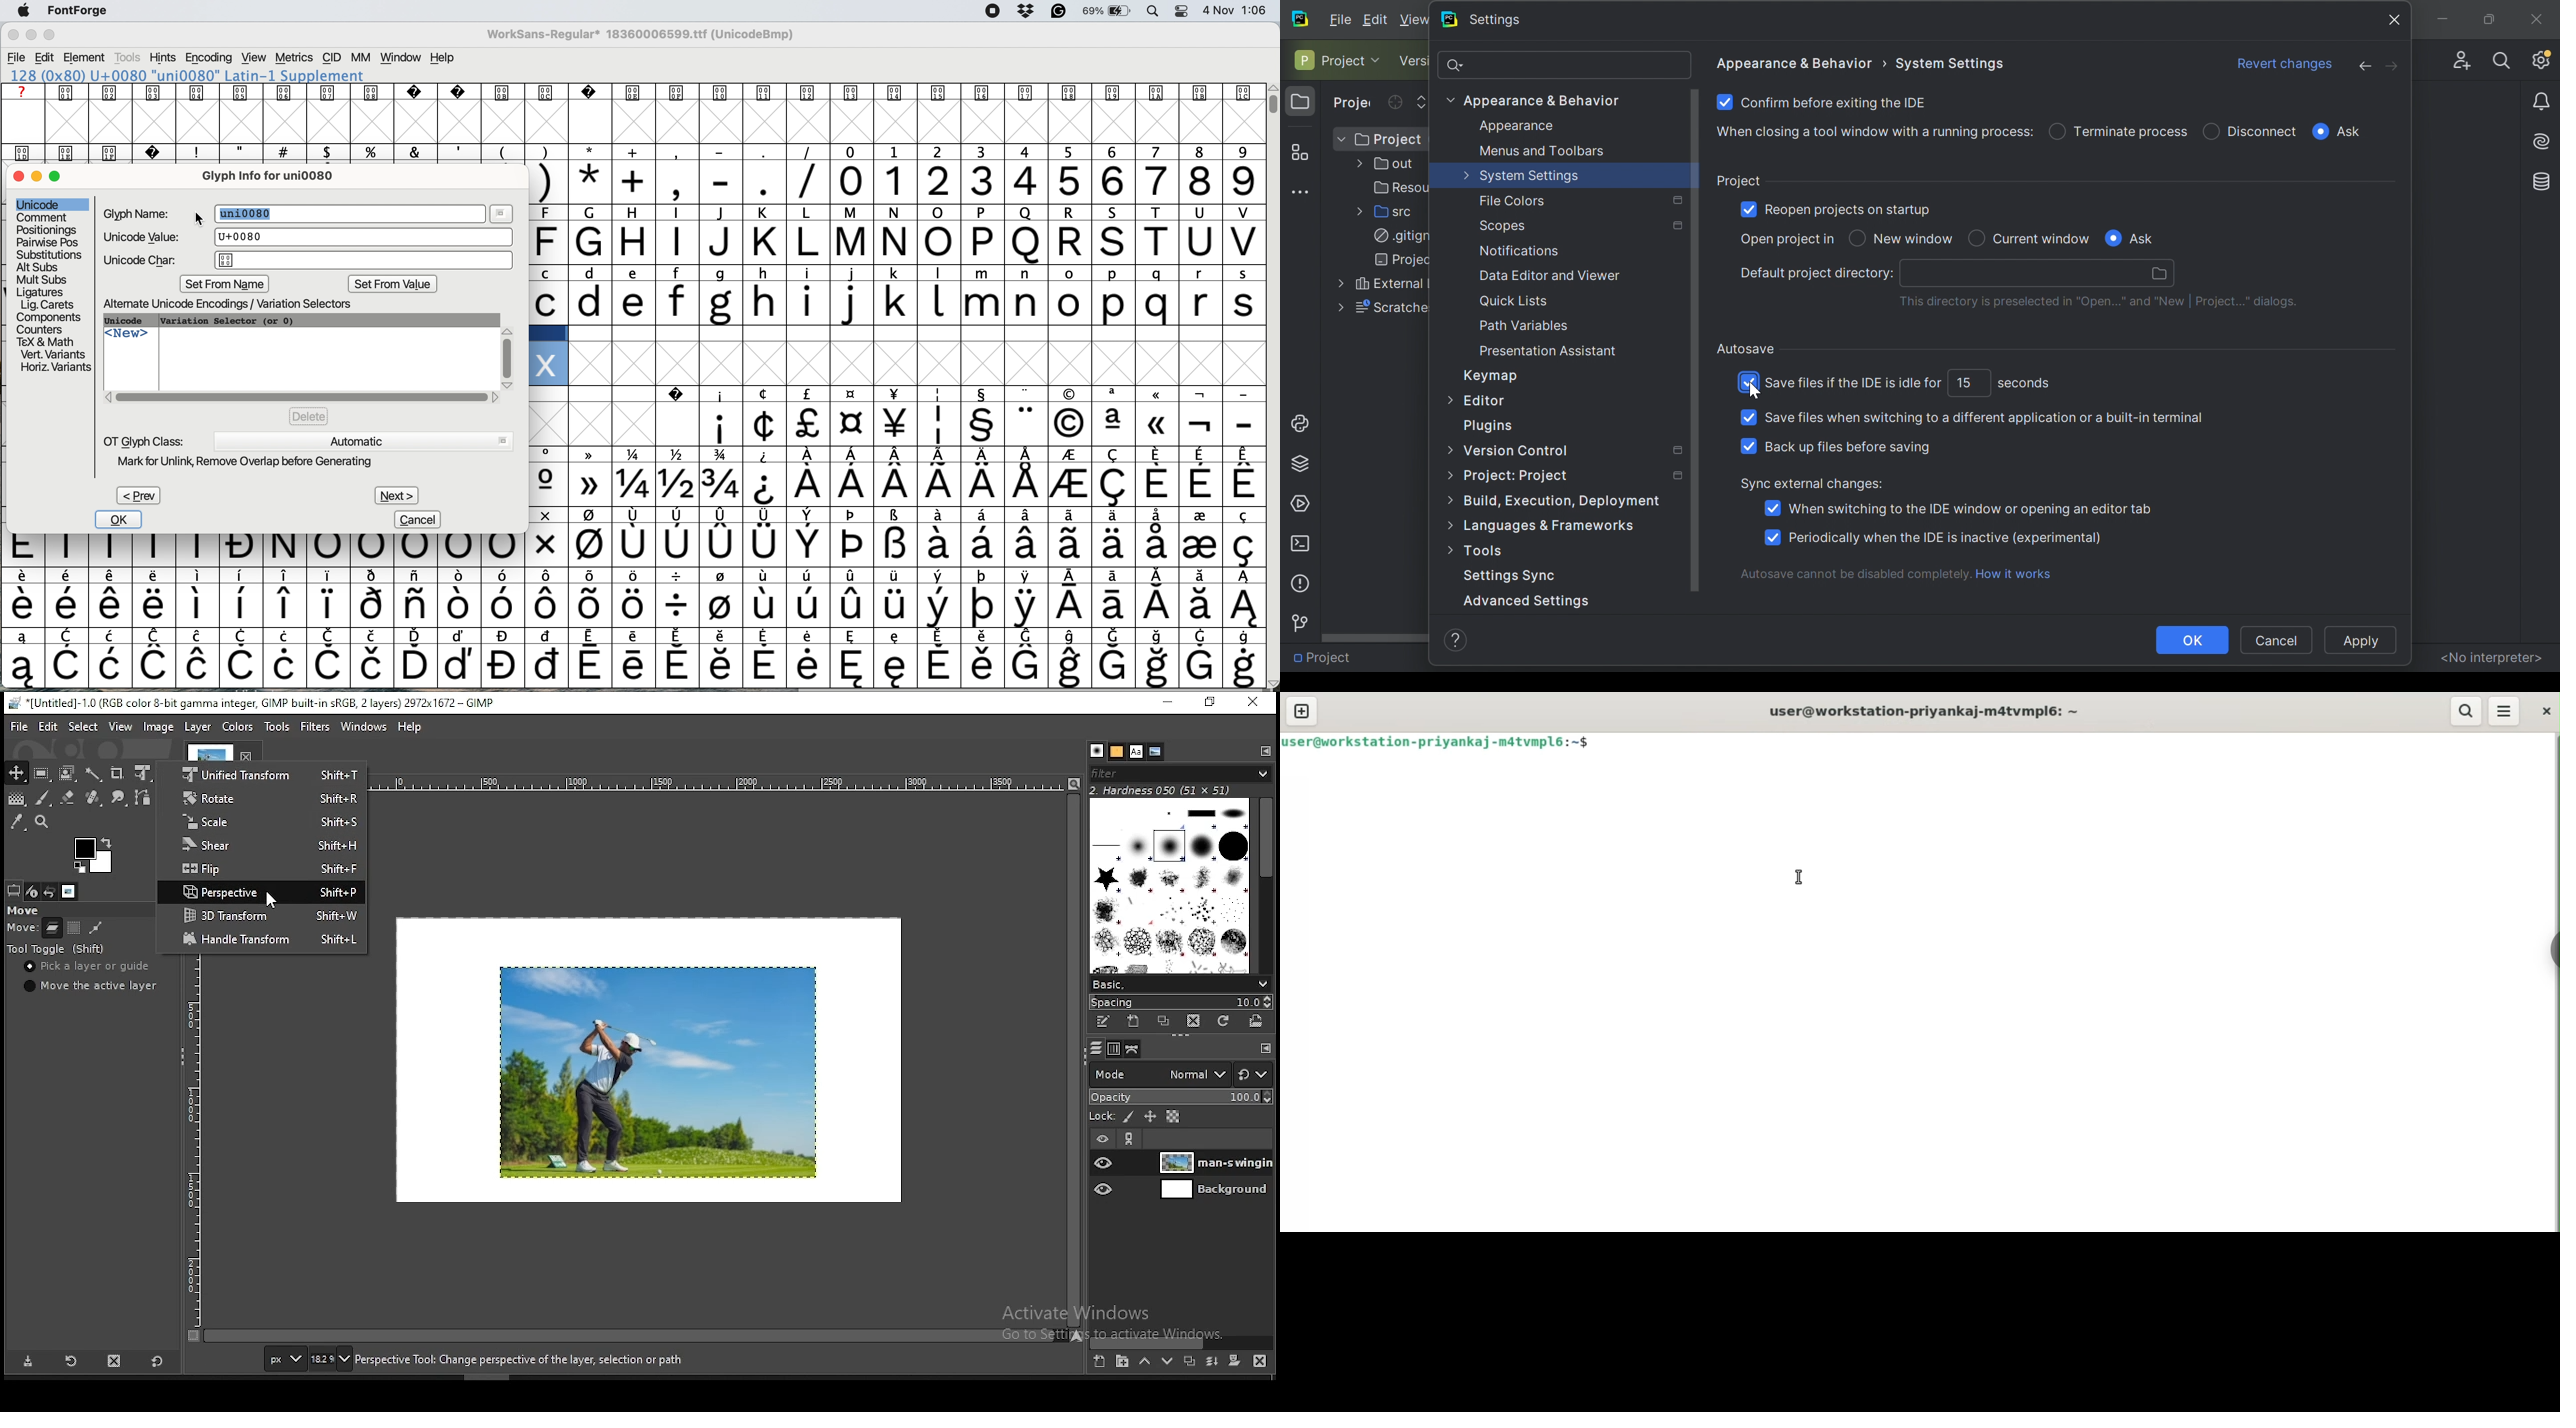  What do you see at coordinates (54, 368) in the screenshot?
I see `horizontal variants` at bounding box center [54, 368].